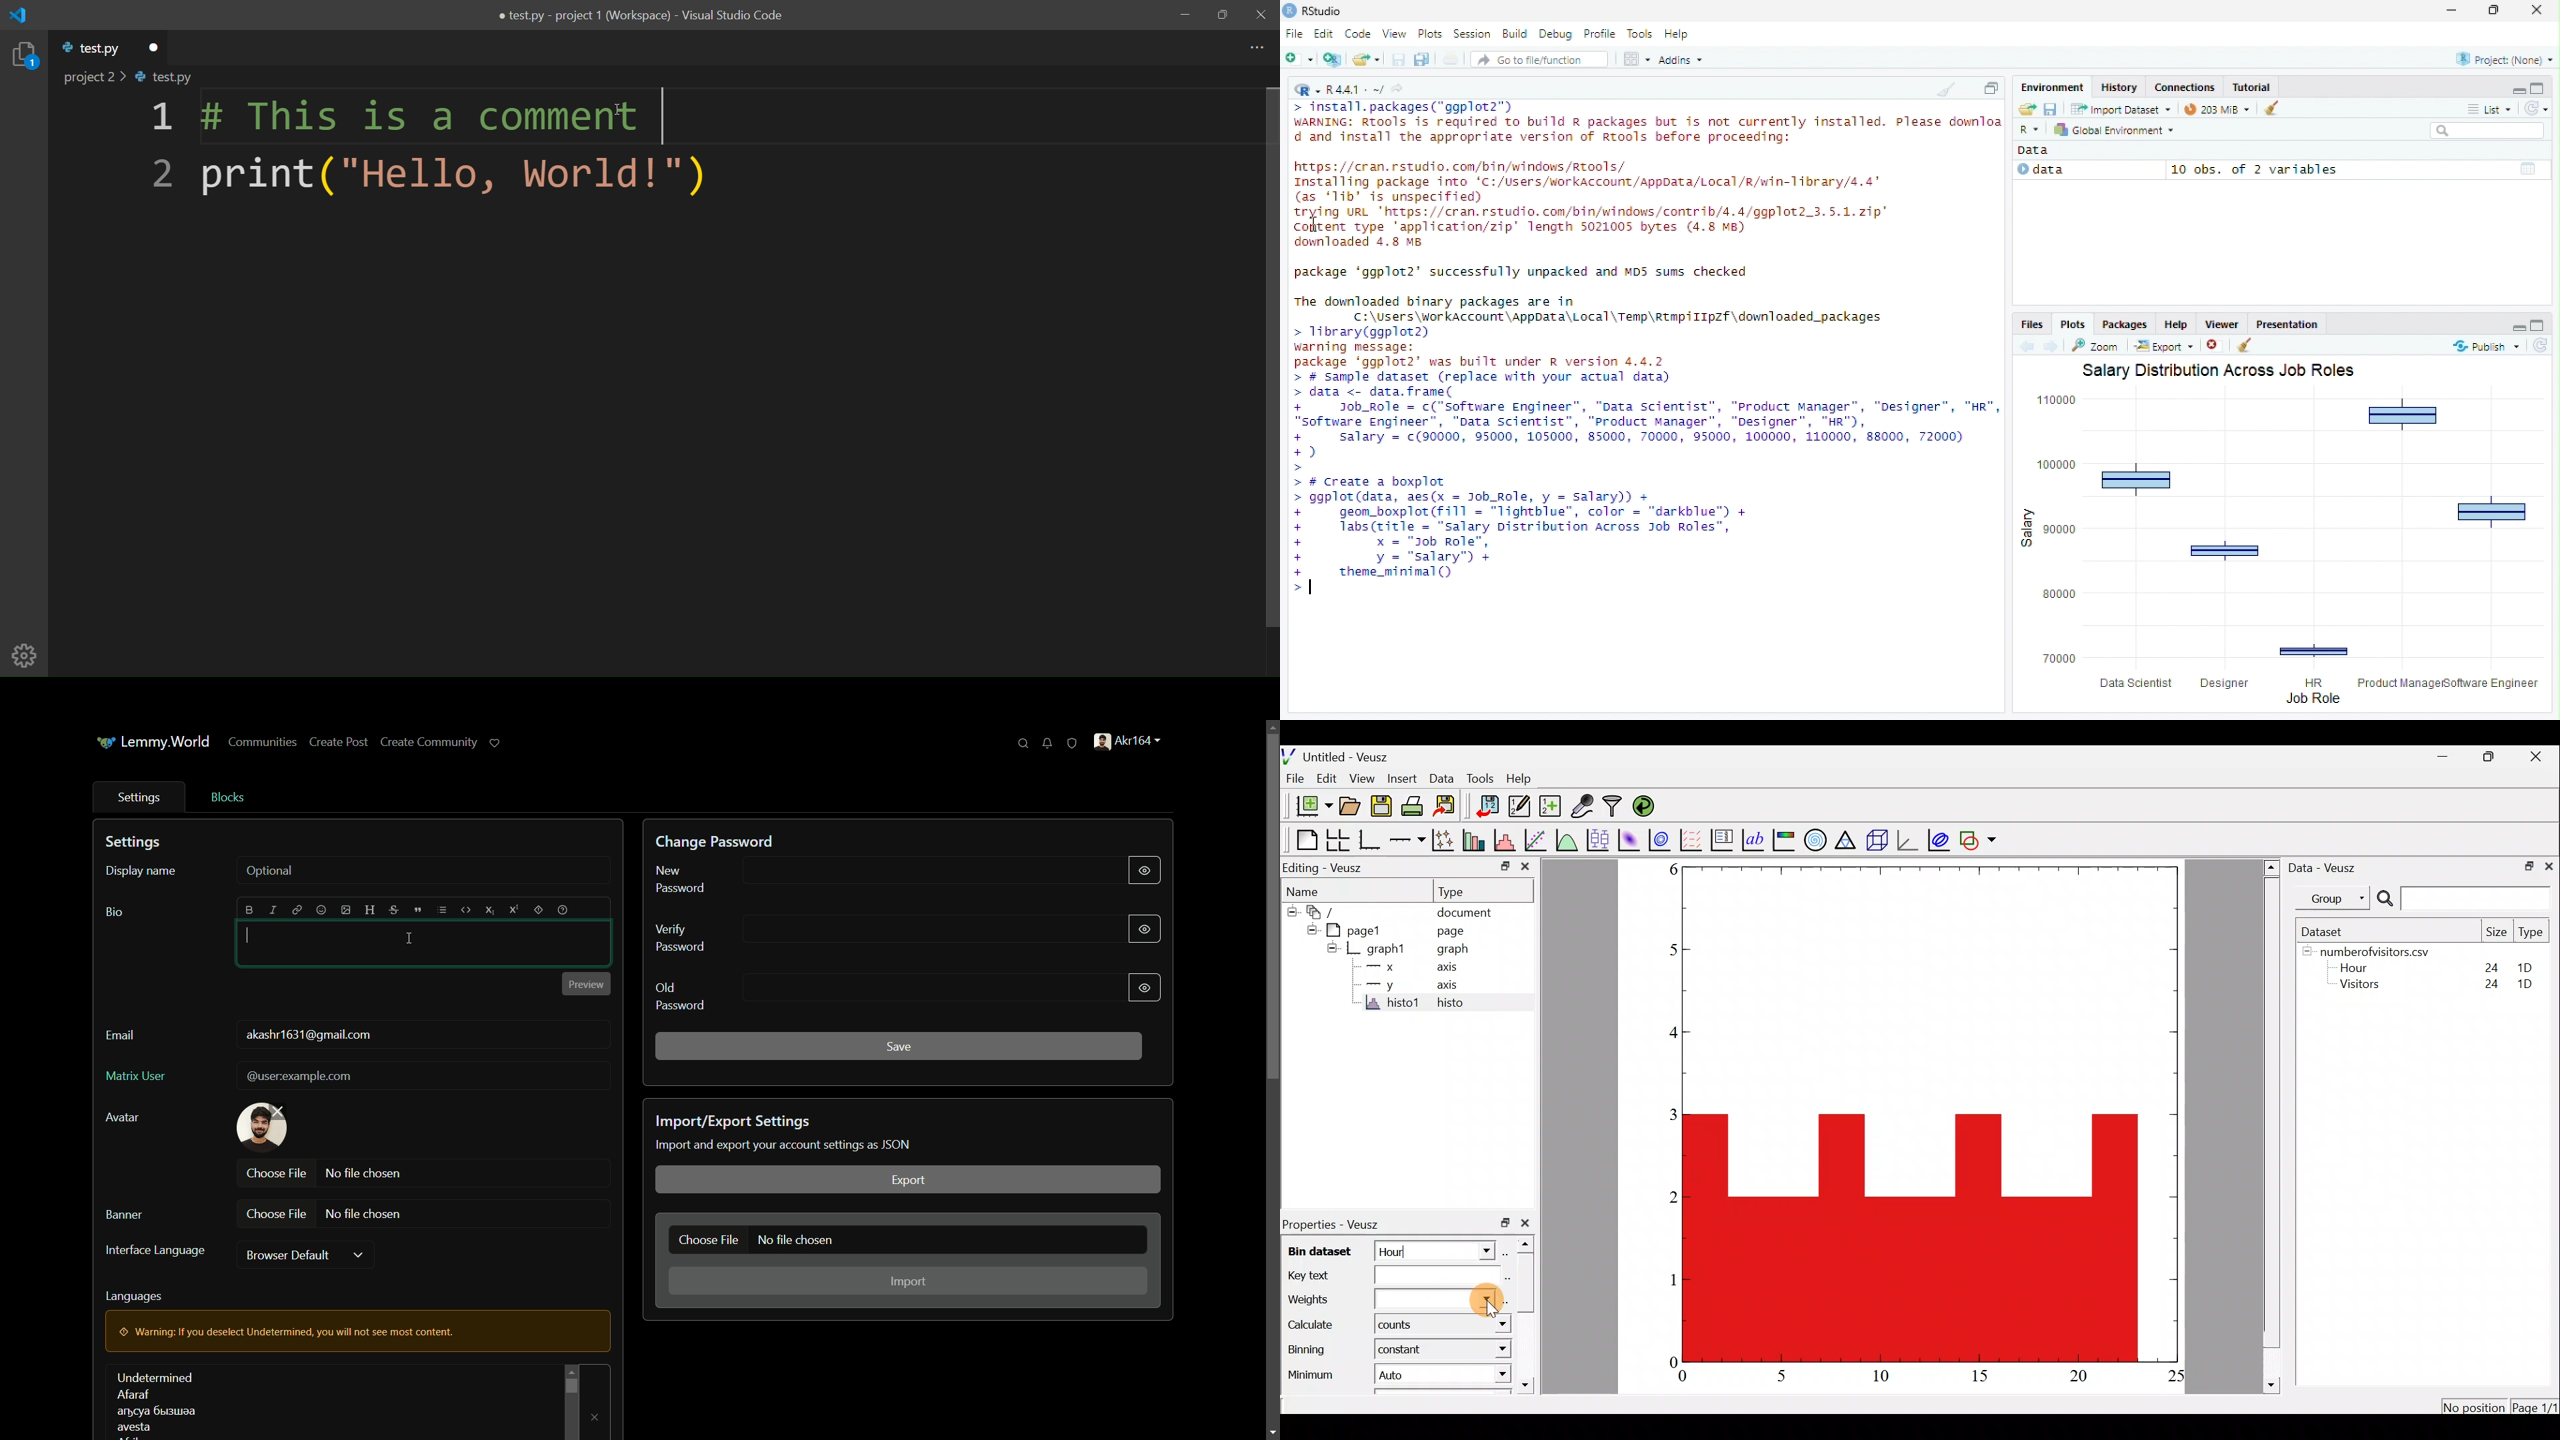 The width and height of the screenshot is (2576, 1456). Describe the element at coordinates (1540, 59) in the screenshot. I see `Go to file/function` at that location.